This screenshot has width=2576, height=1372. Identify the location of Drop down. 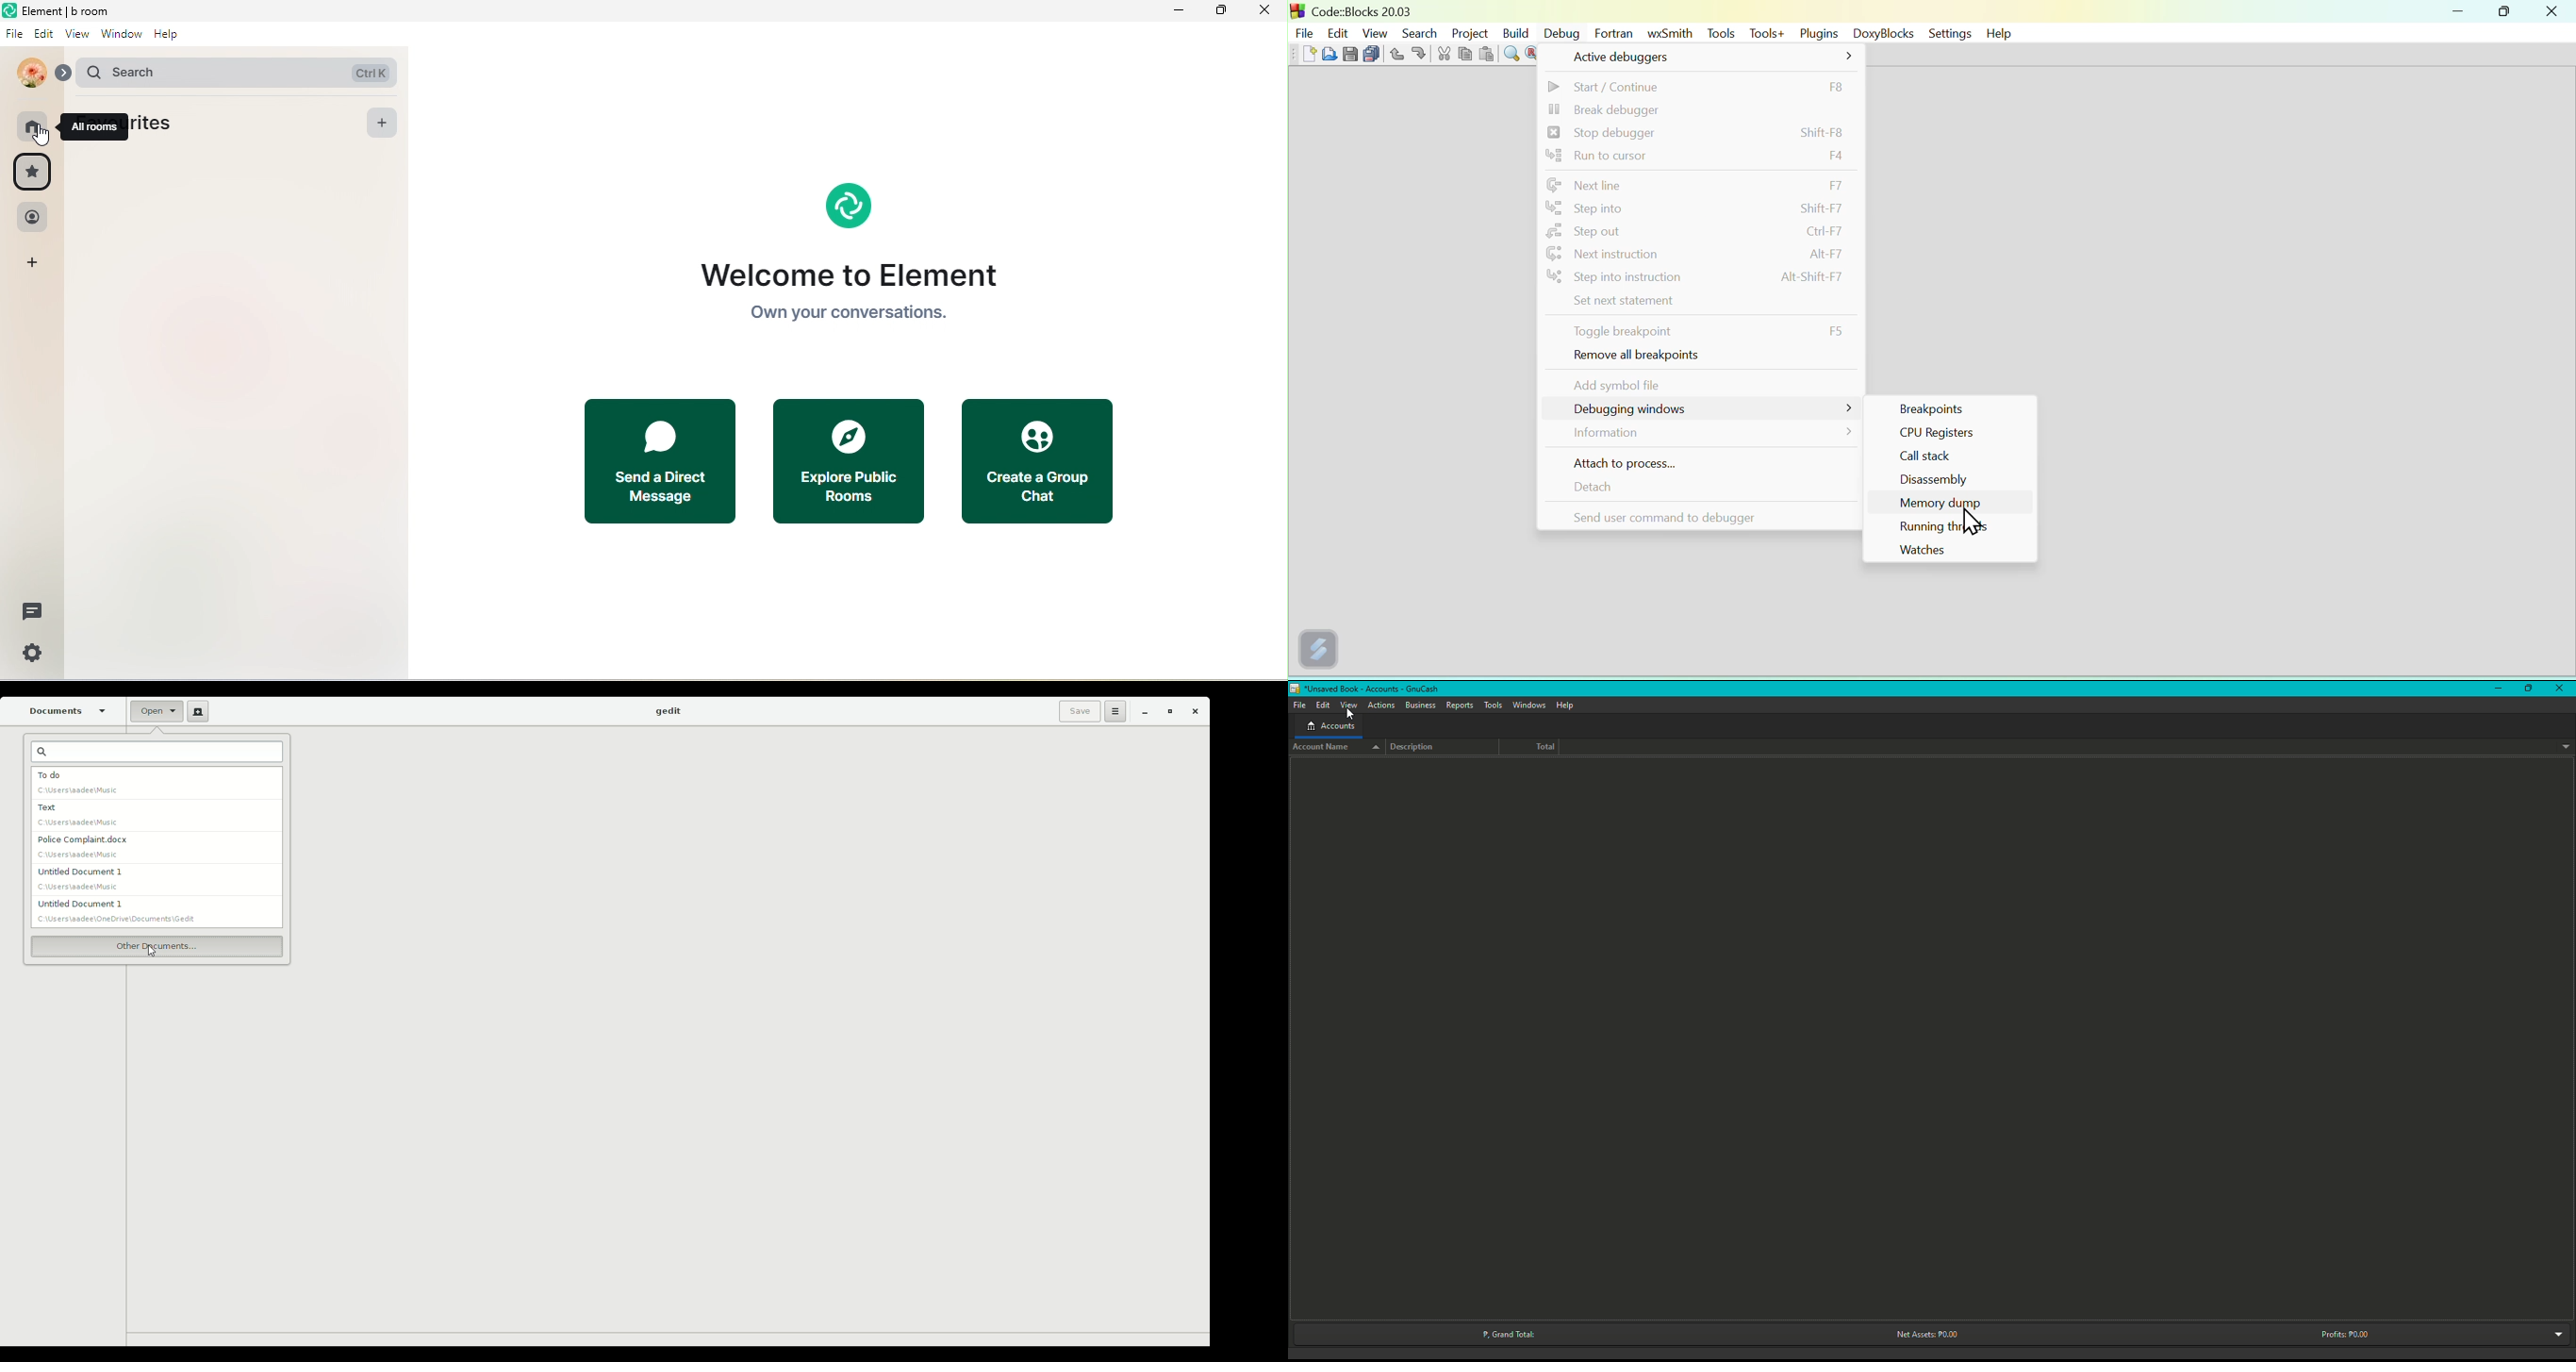
(2564, 747).